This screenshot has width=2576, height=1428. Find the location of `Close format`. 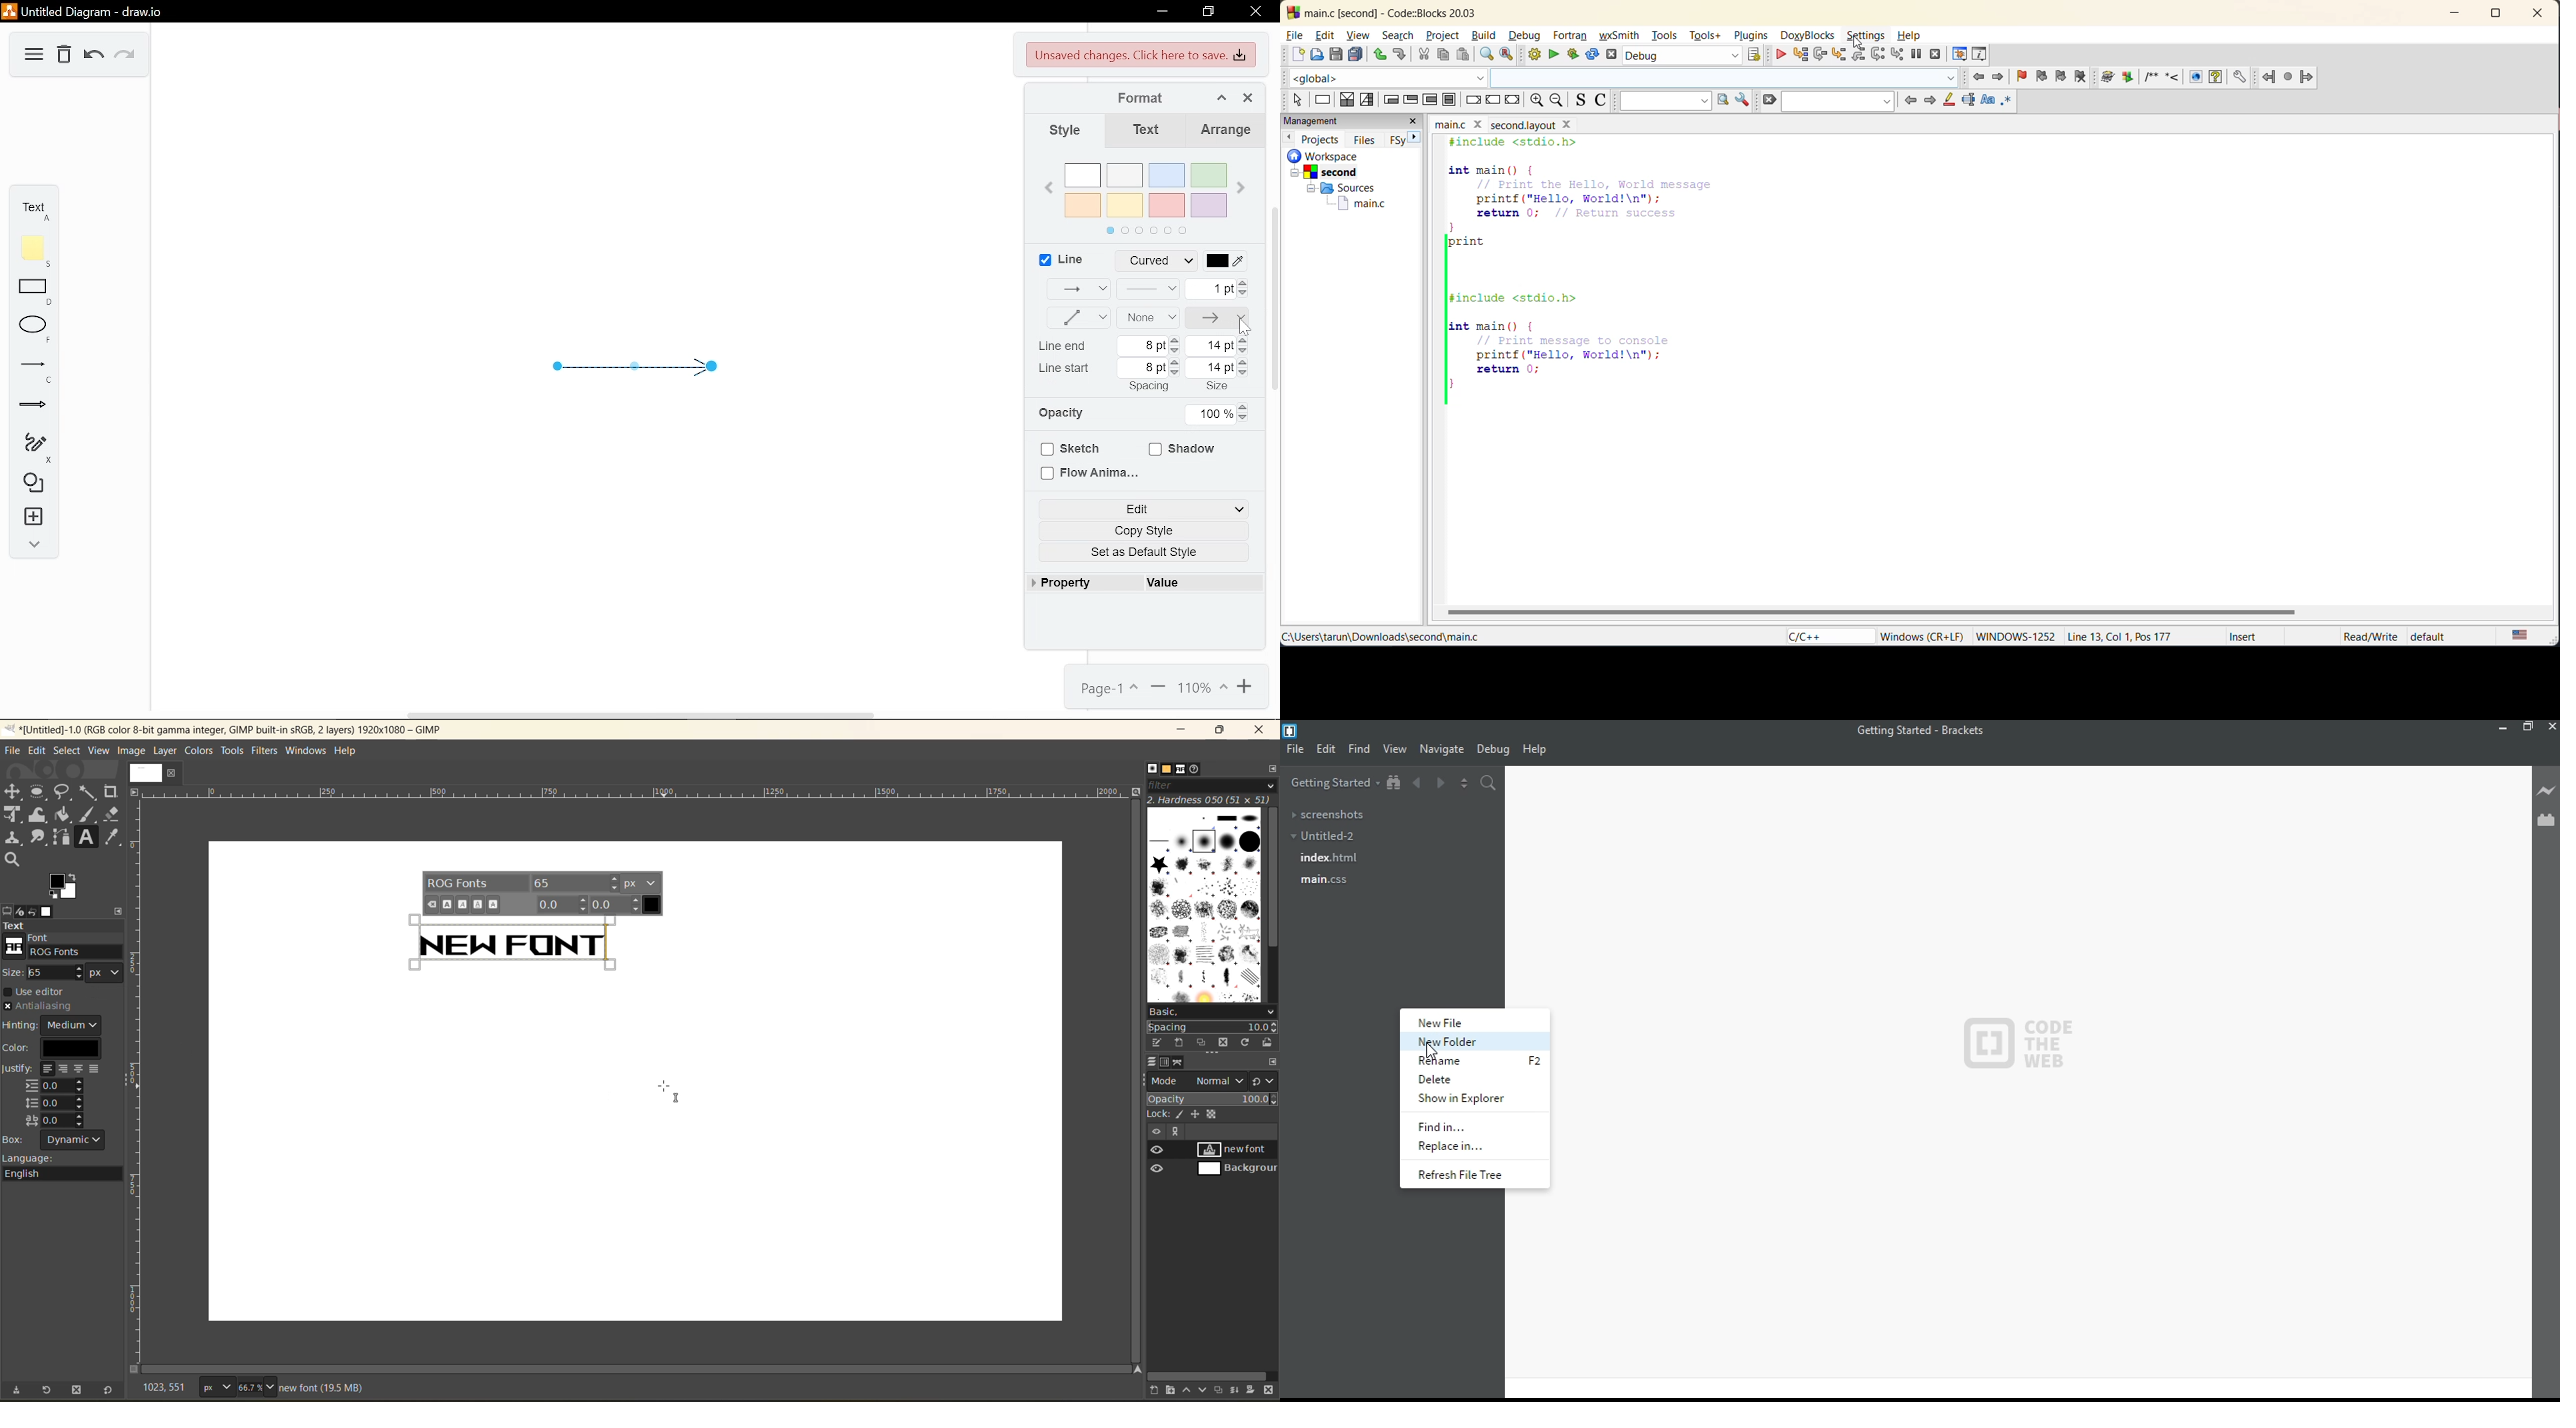

Close format is located at coordinates (1248, 98).